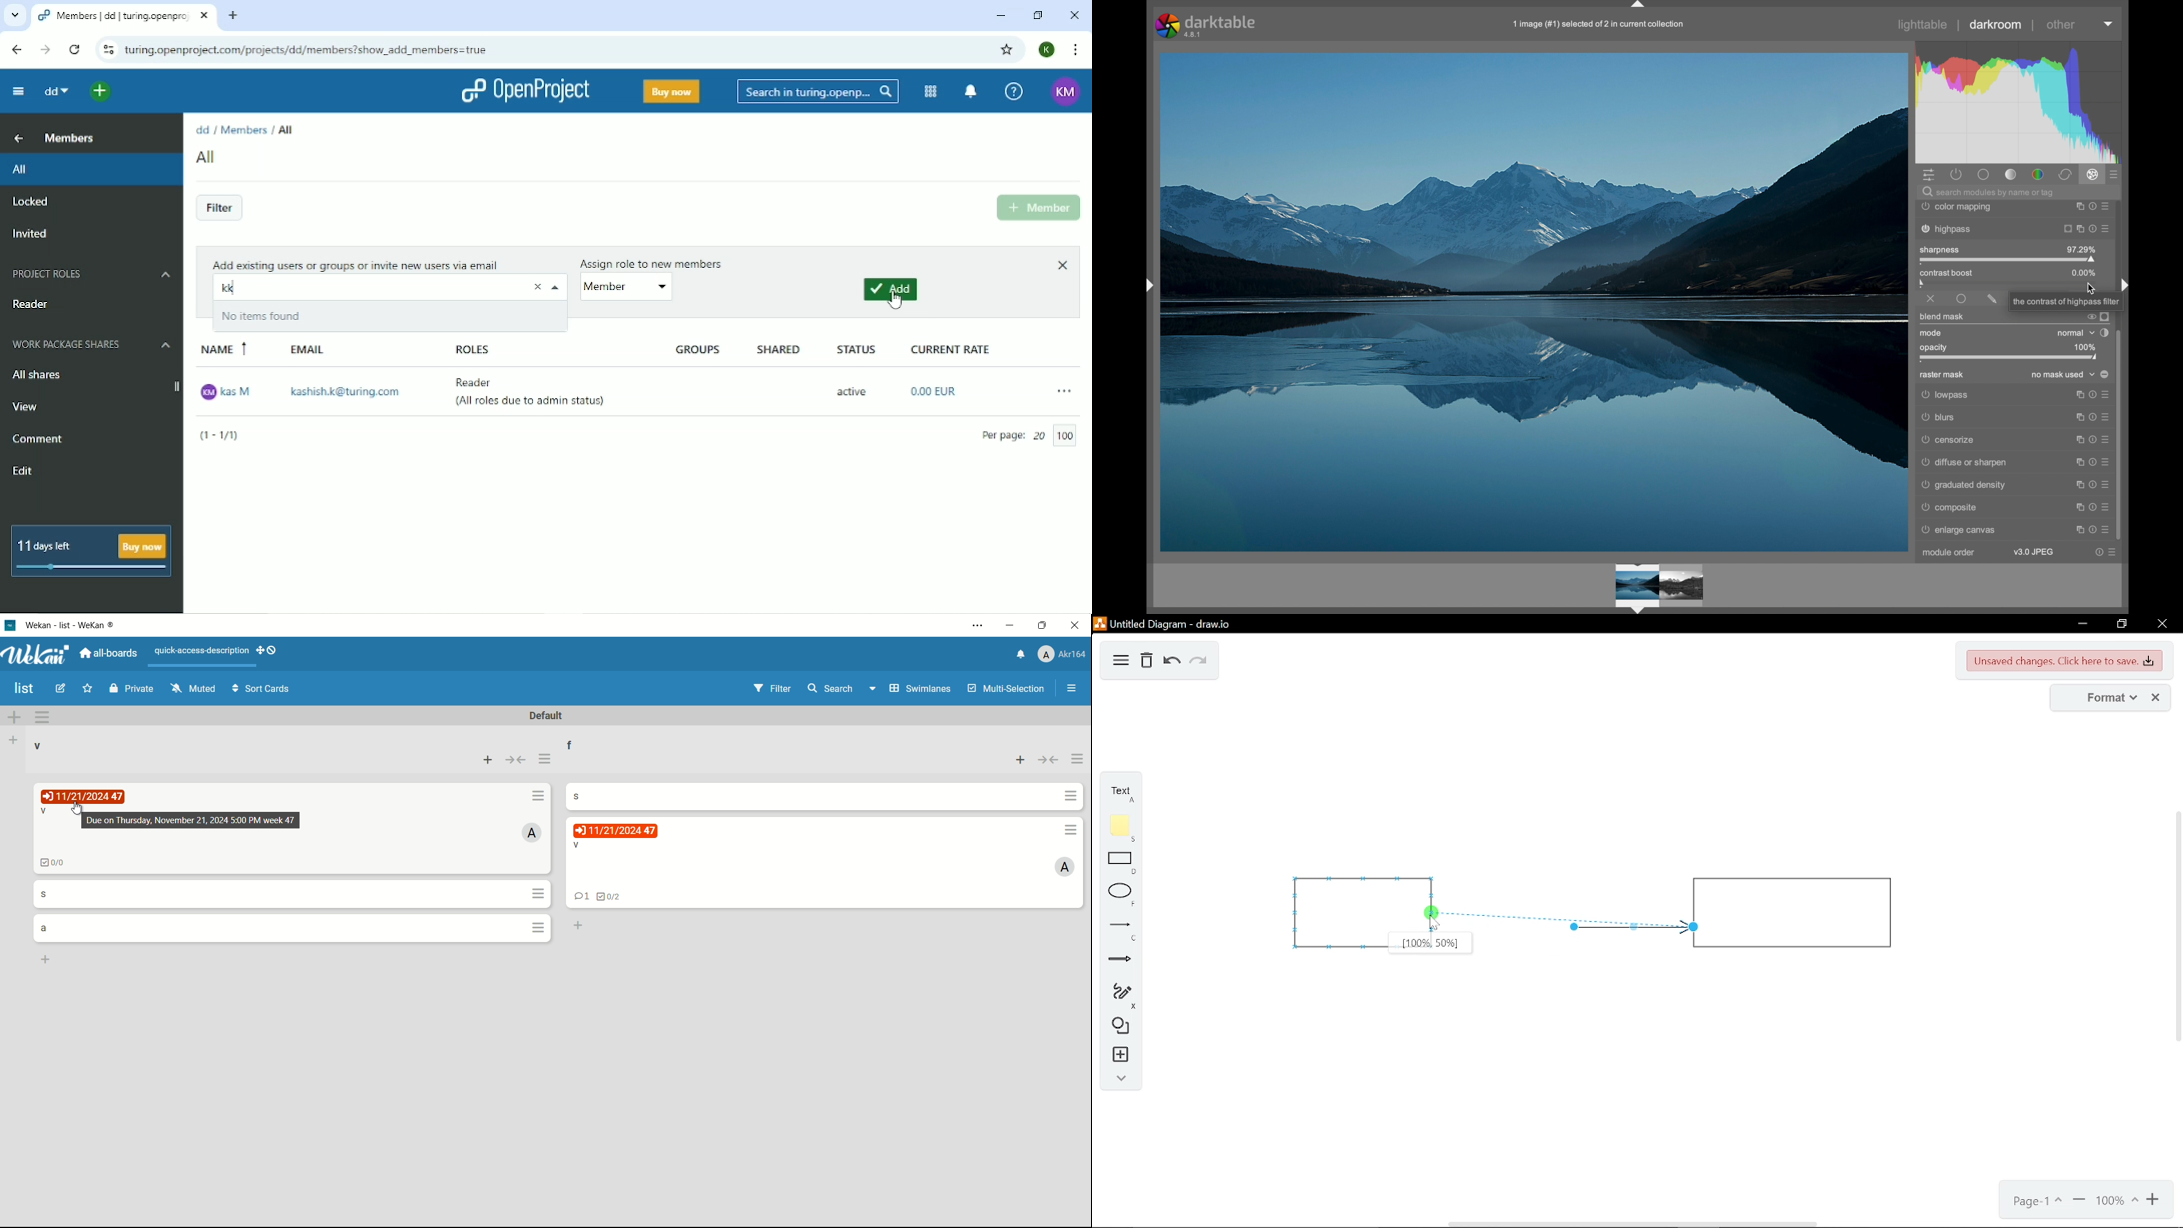 Image resolution: width=2184 pixels, height=1232 pixels. What do you see at coordinates (1962, 298) in the screenshot?
I see `uniformly` at bounding box center [1962, 298].